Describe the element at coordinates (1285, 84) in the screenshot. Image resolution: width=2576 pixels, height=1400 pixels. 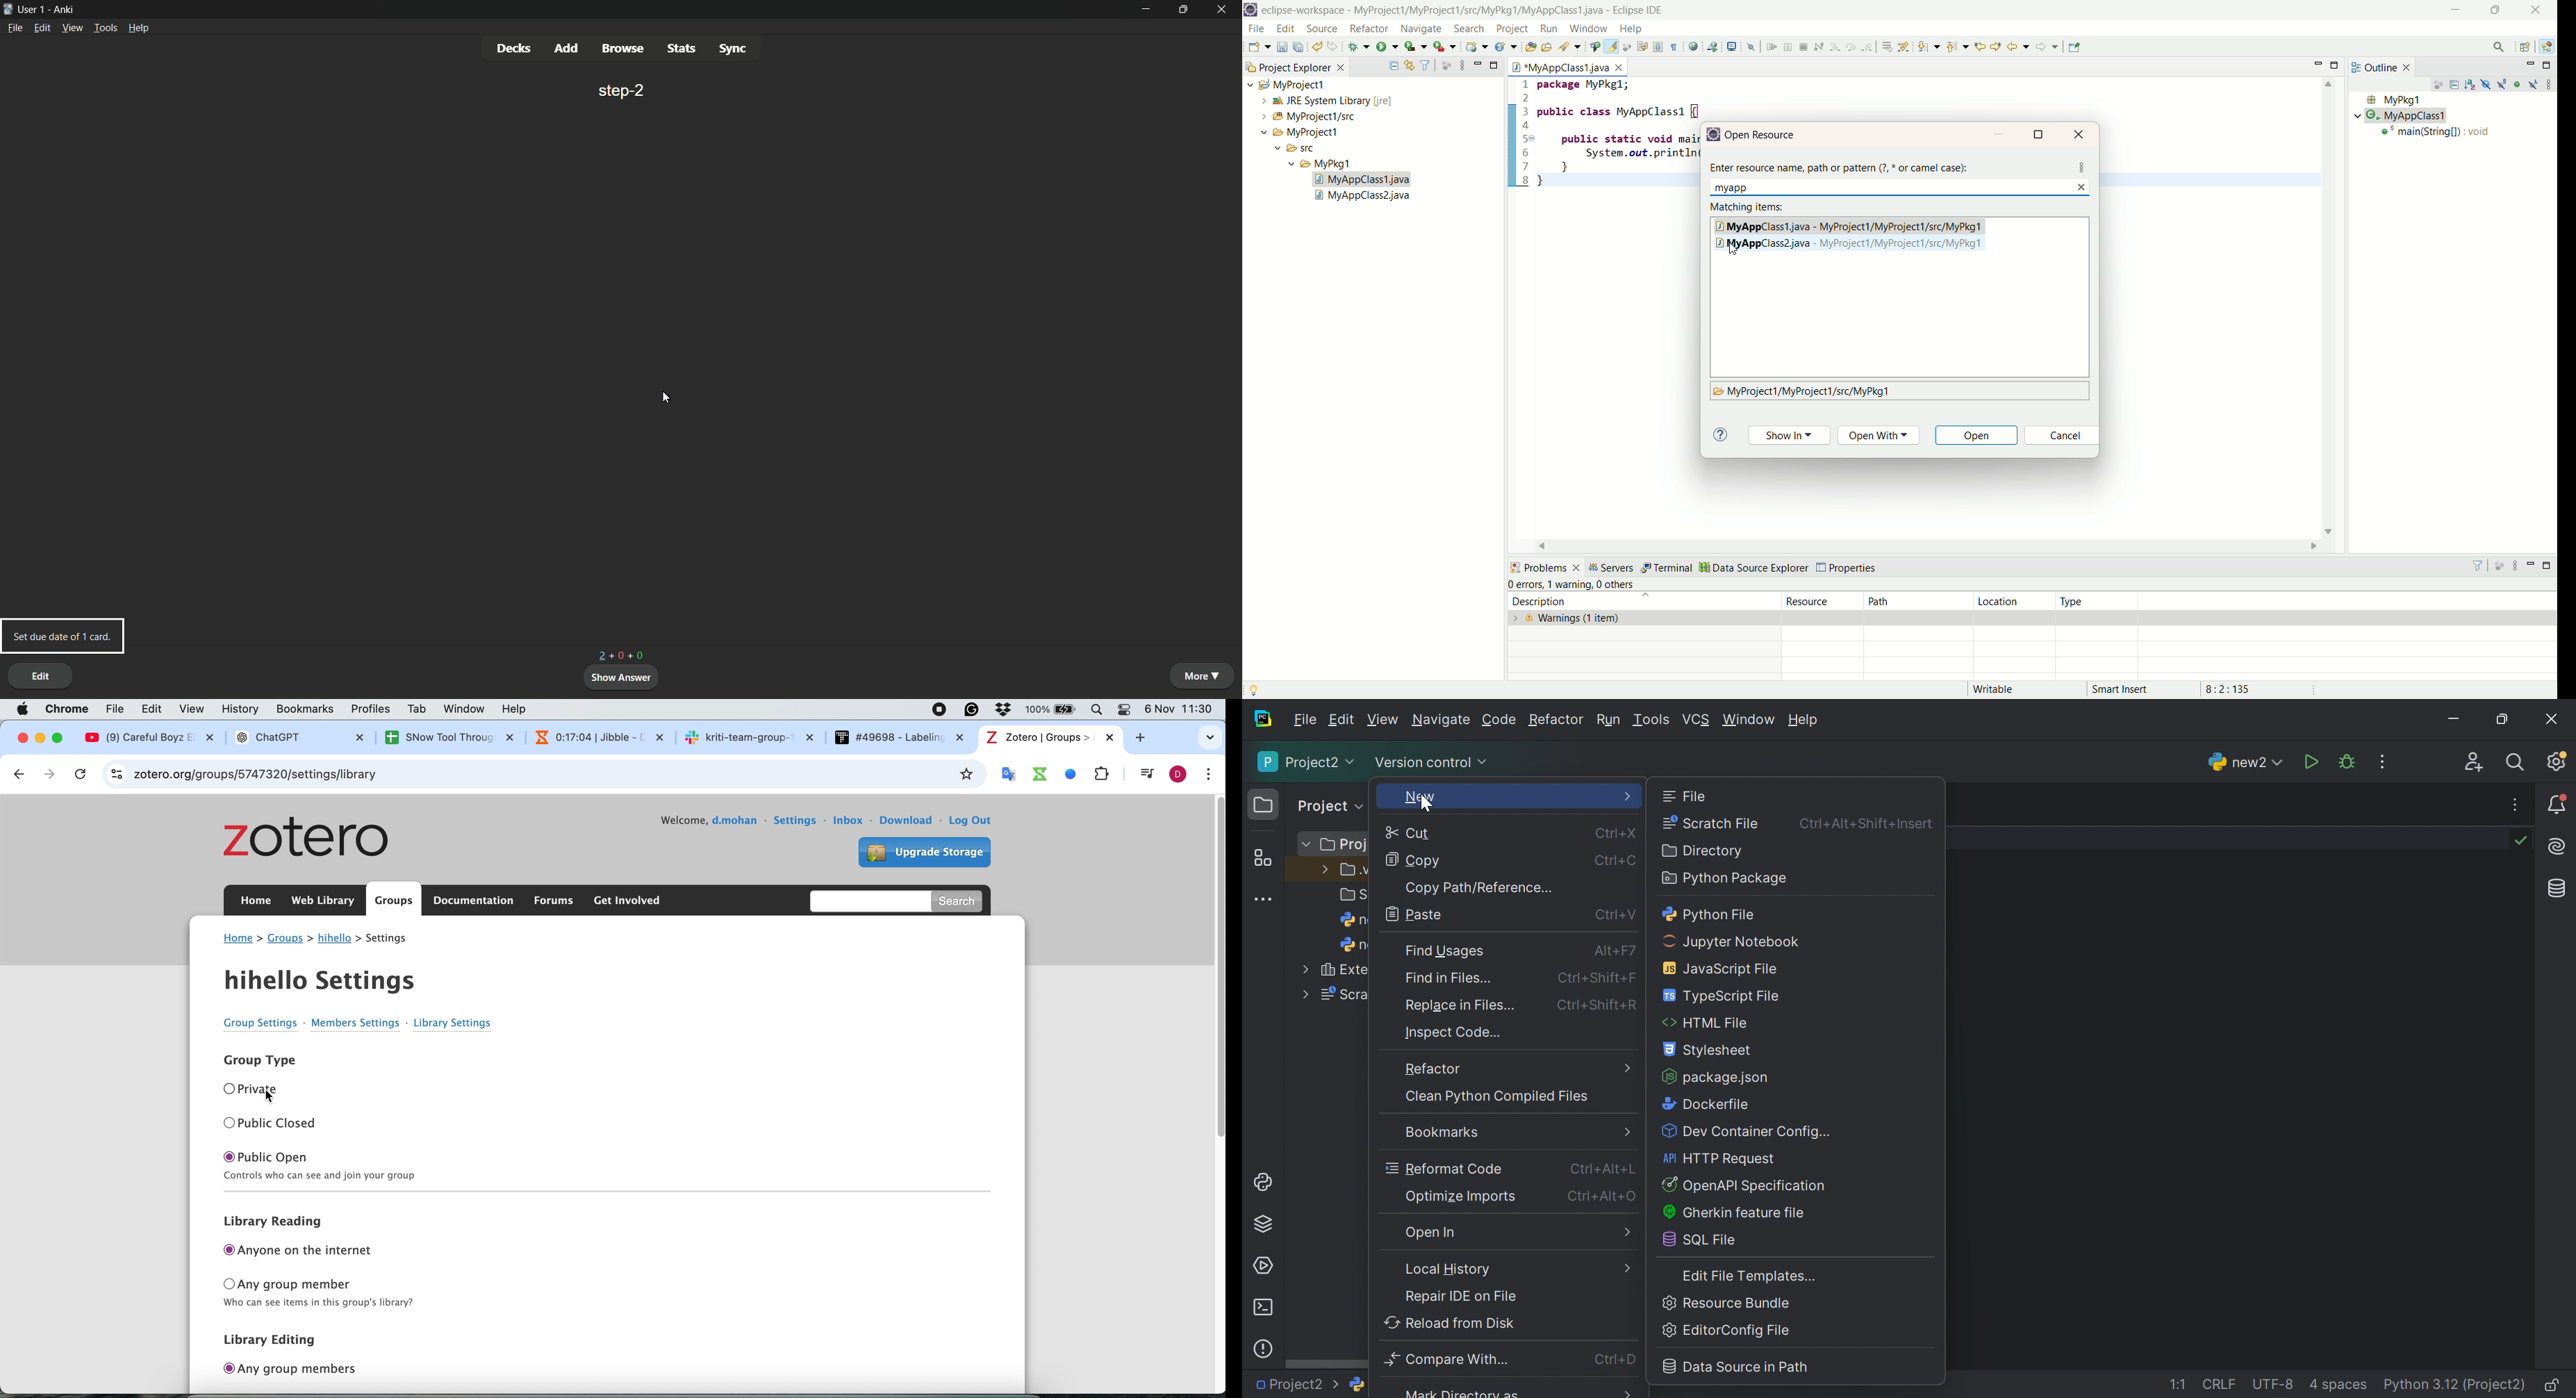
I see `my project1` at that location.